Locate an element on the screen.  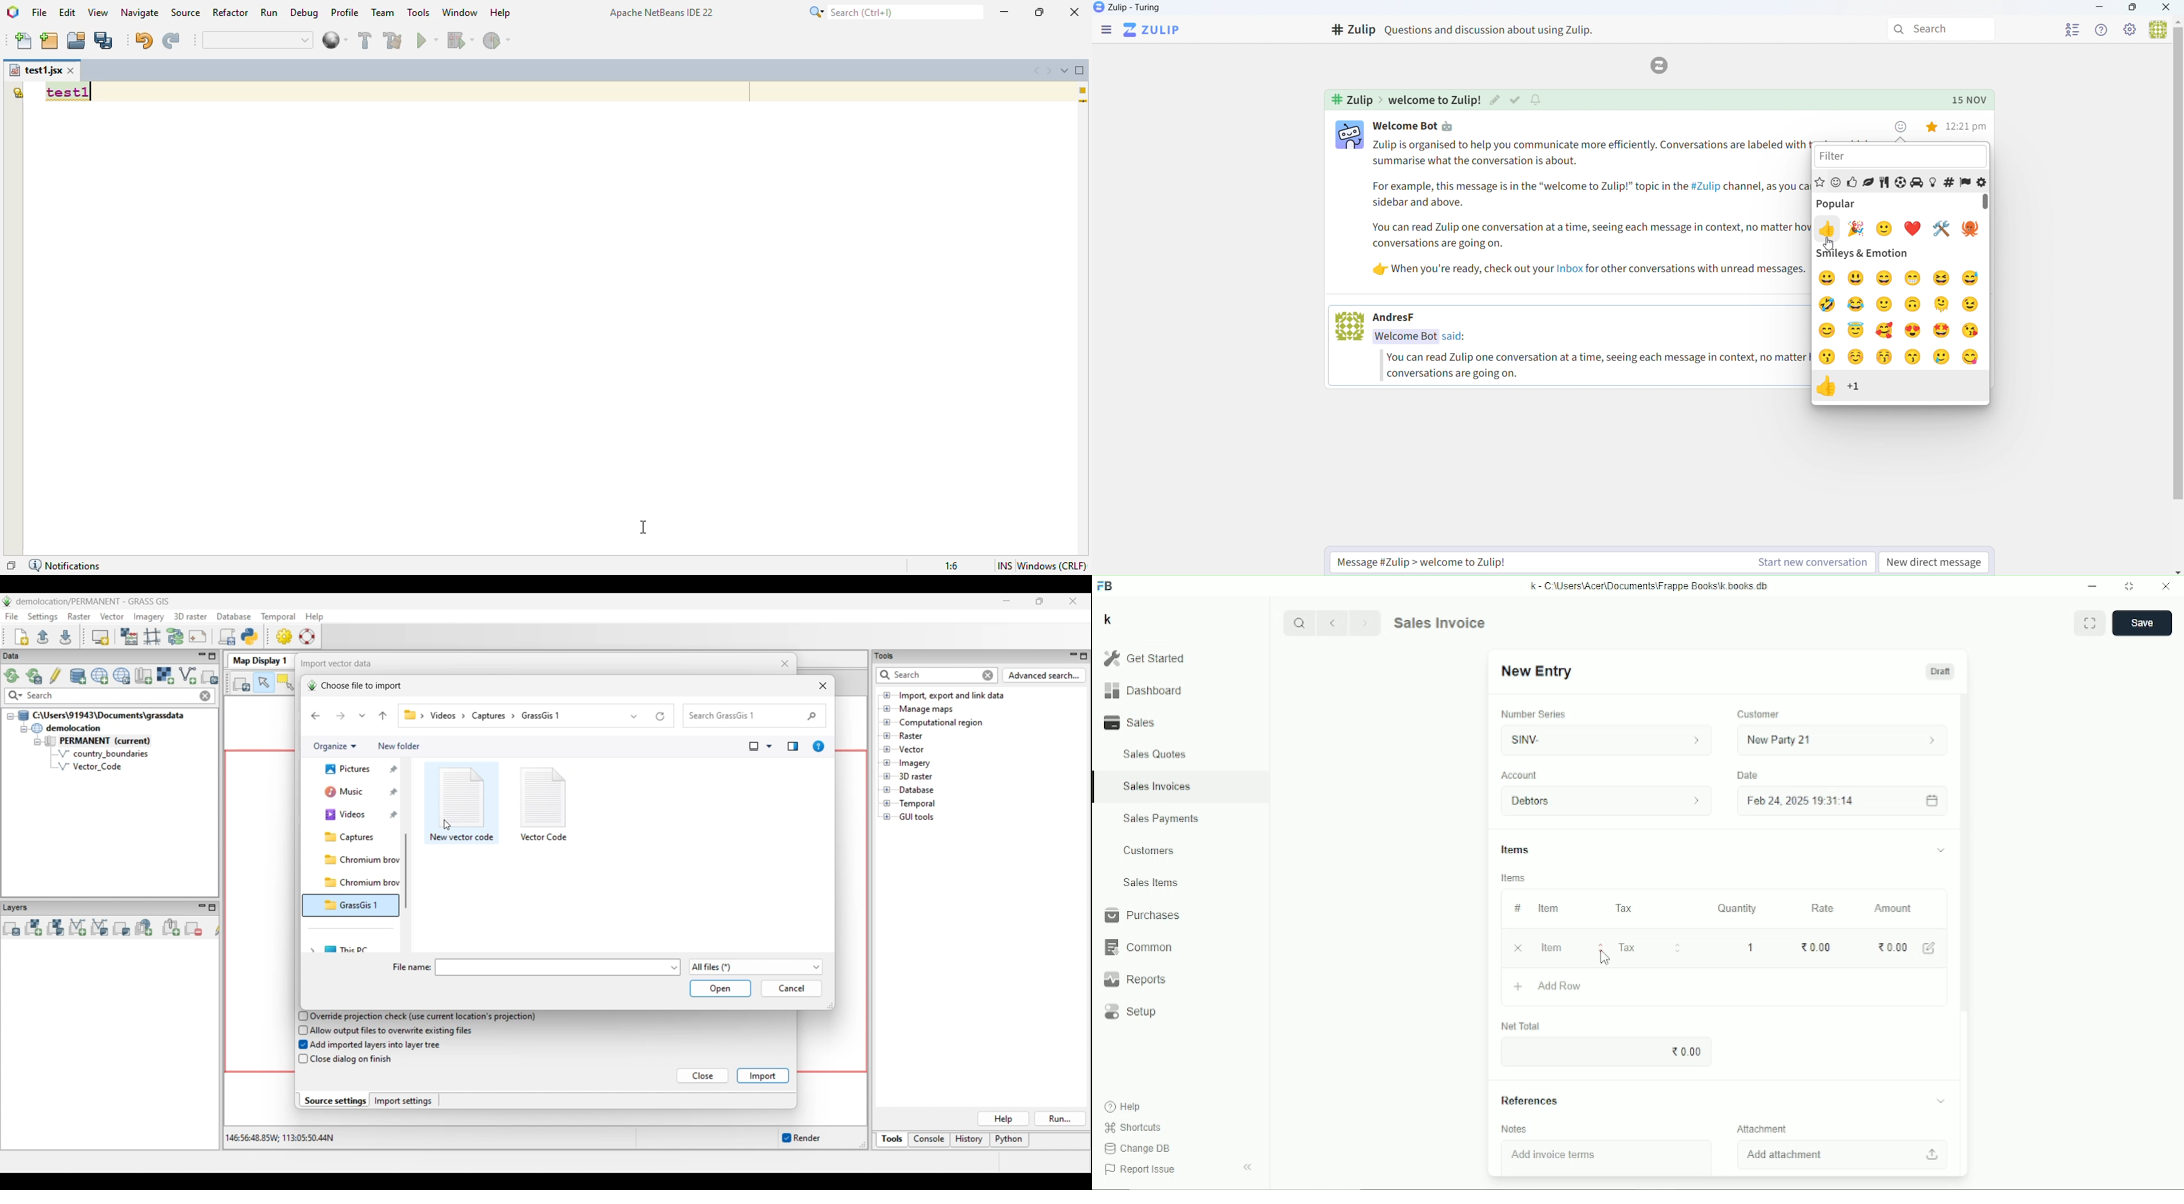
laugh is located at coordinates (1945, 280).